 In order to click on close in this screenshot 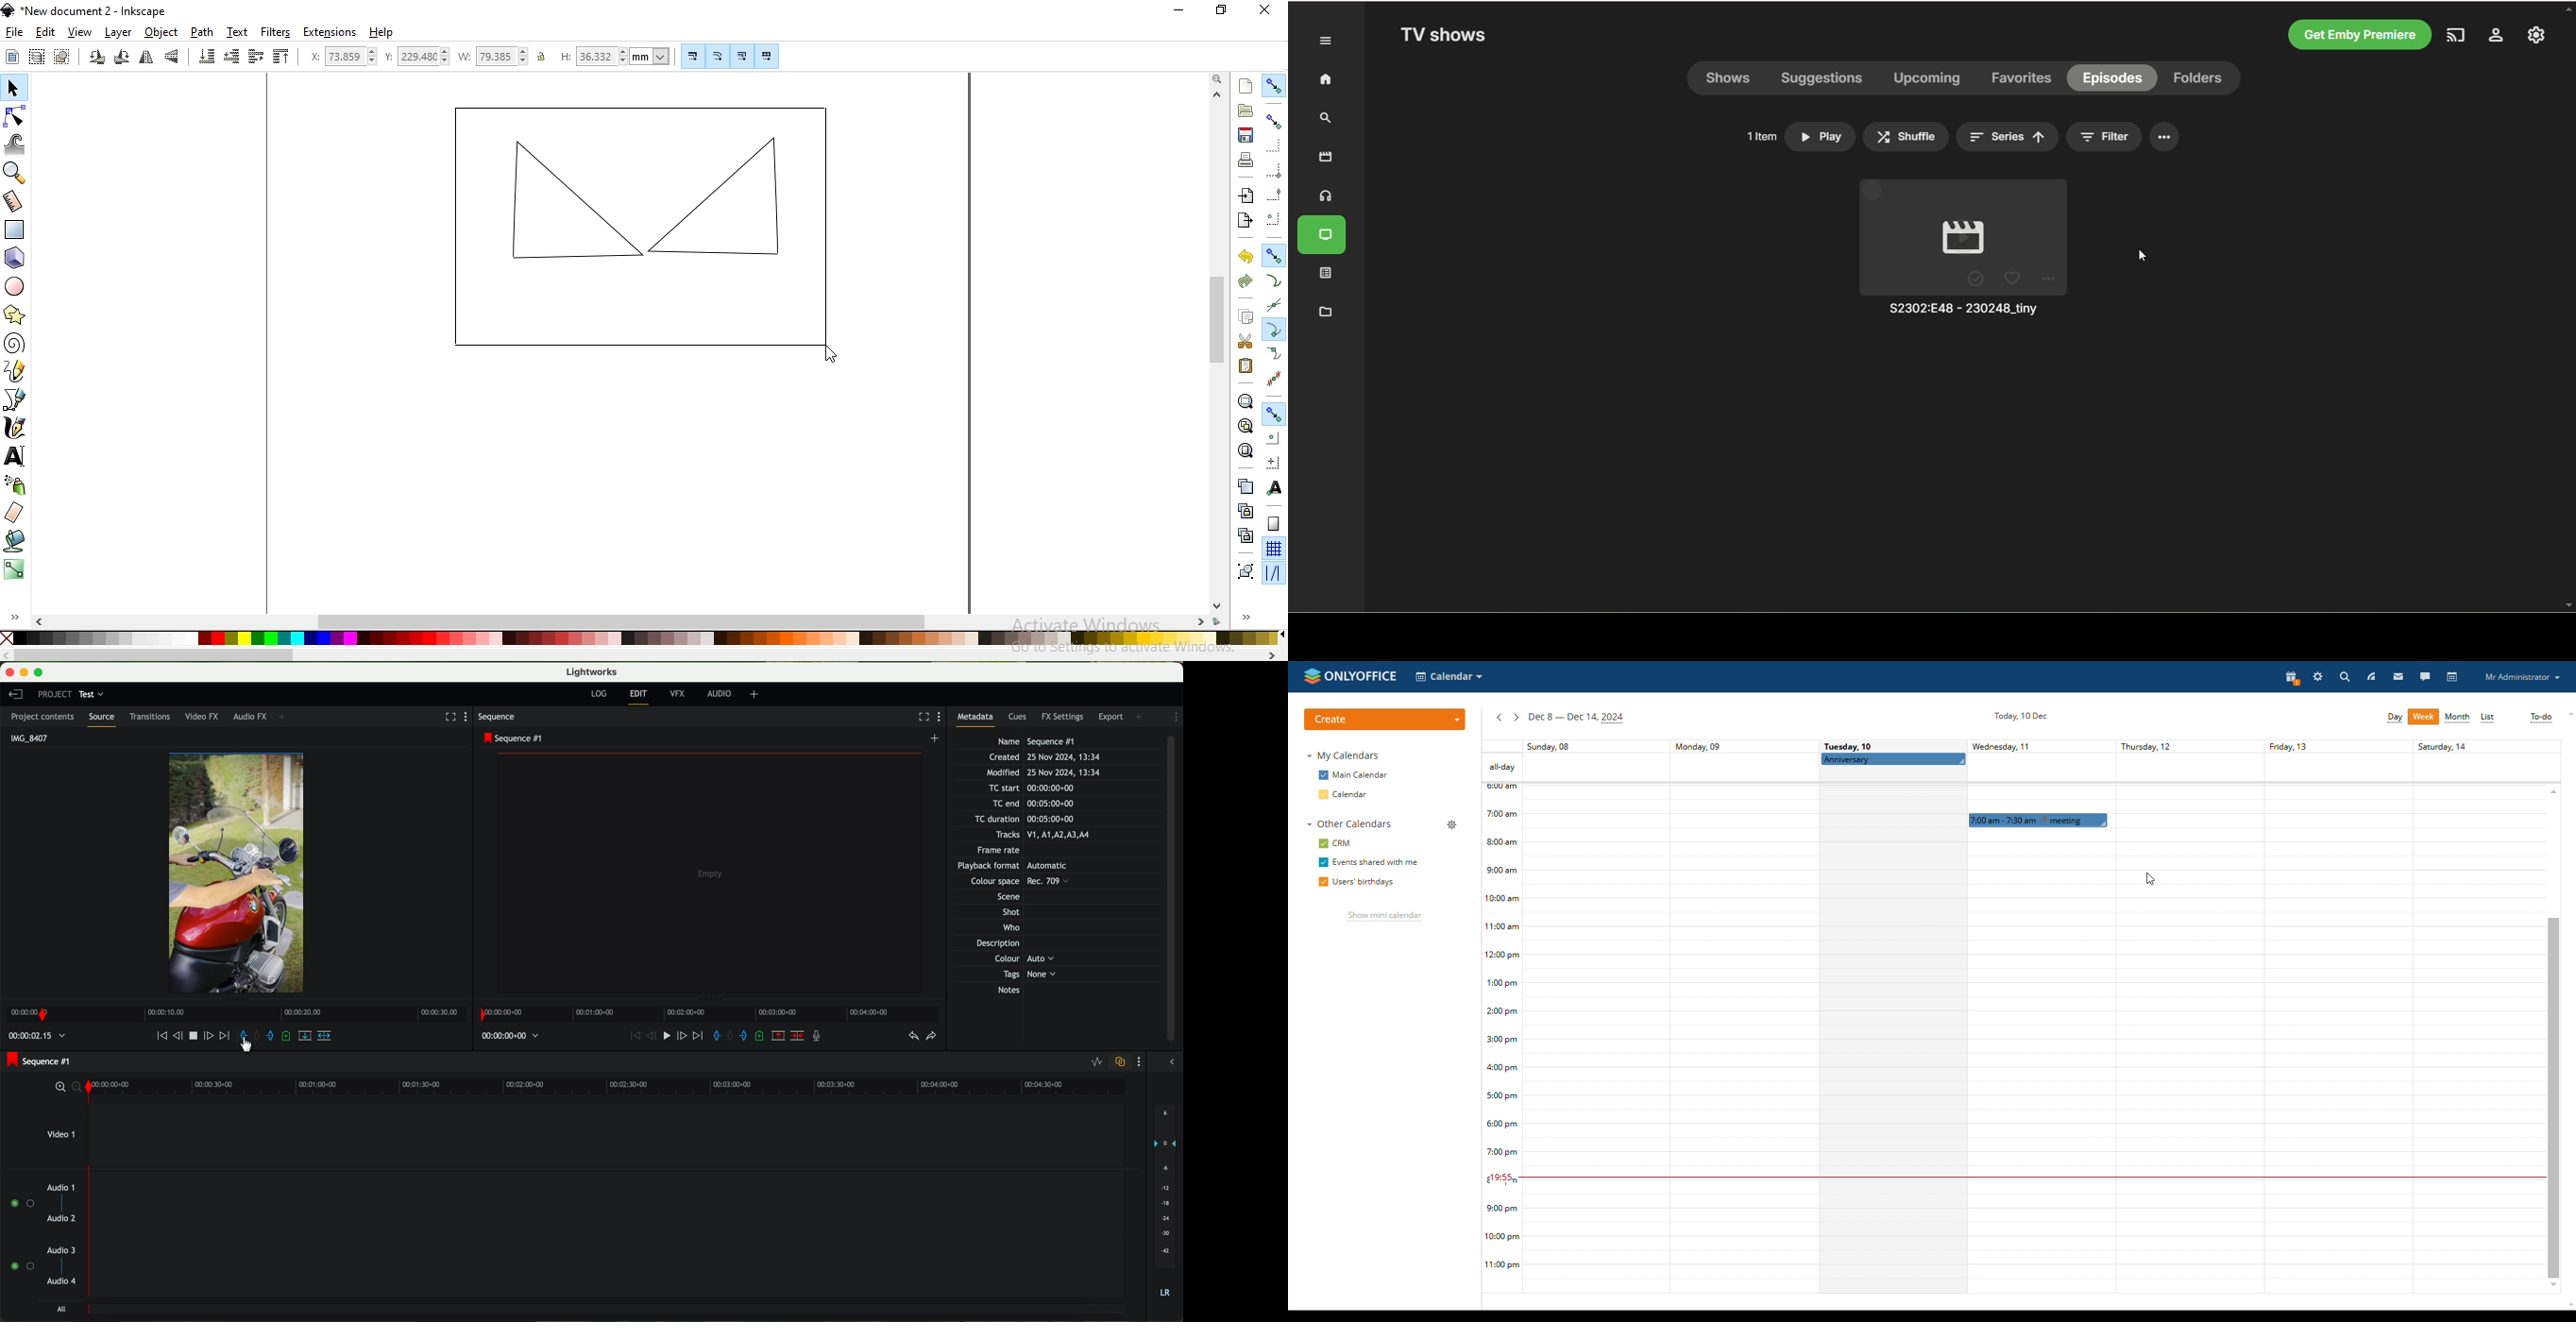, I will do `click(1263, 8)`.